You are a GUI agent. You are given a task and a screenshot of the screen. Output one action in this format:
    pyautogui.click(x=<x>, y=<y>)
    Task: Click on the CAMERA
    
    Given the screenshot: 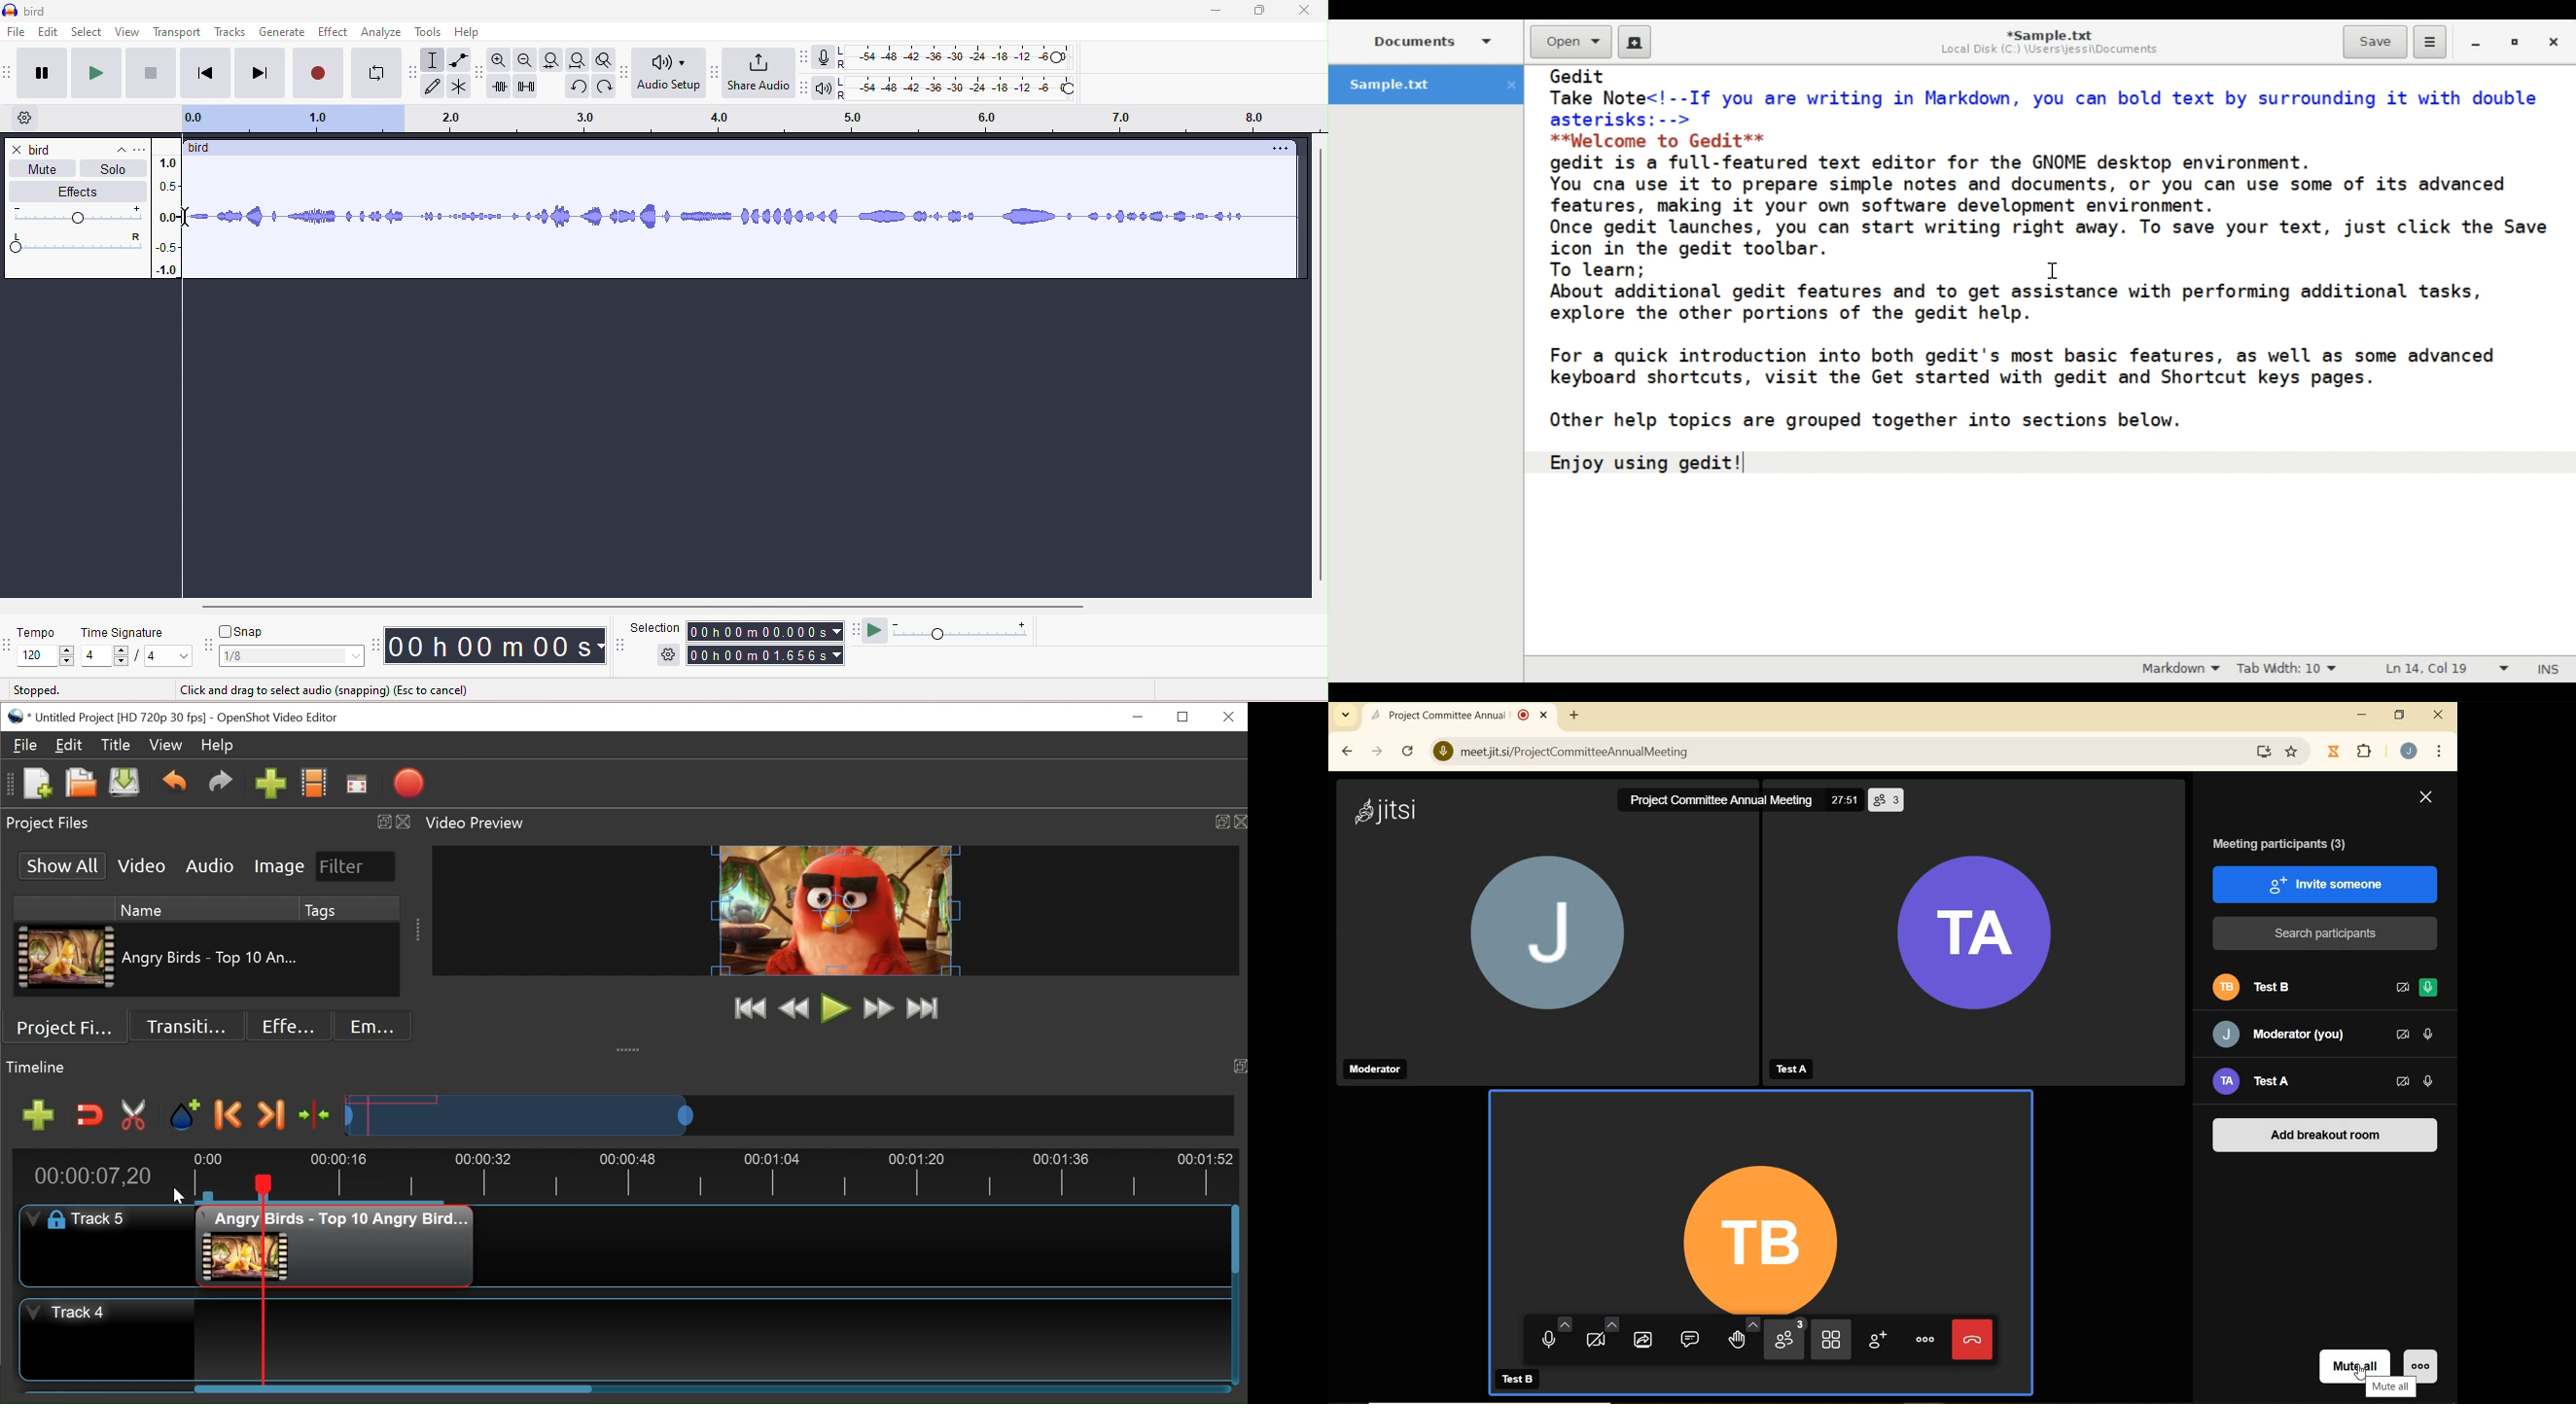 What is the action you would take?
    pyautogui.click(x=1599, y=1341)
    